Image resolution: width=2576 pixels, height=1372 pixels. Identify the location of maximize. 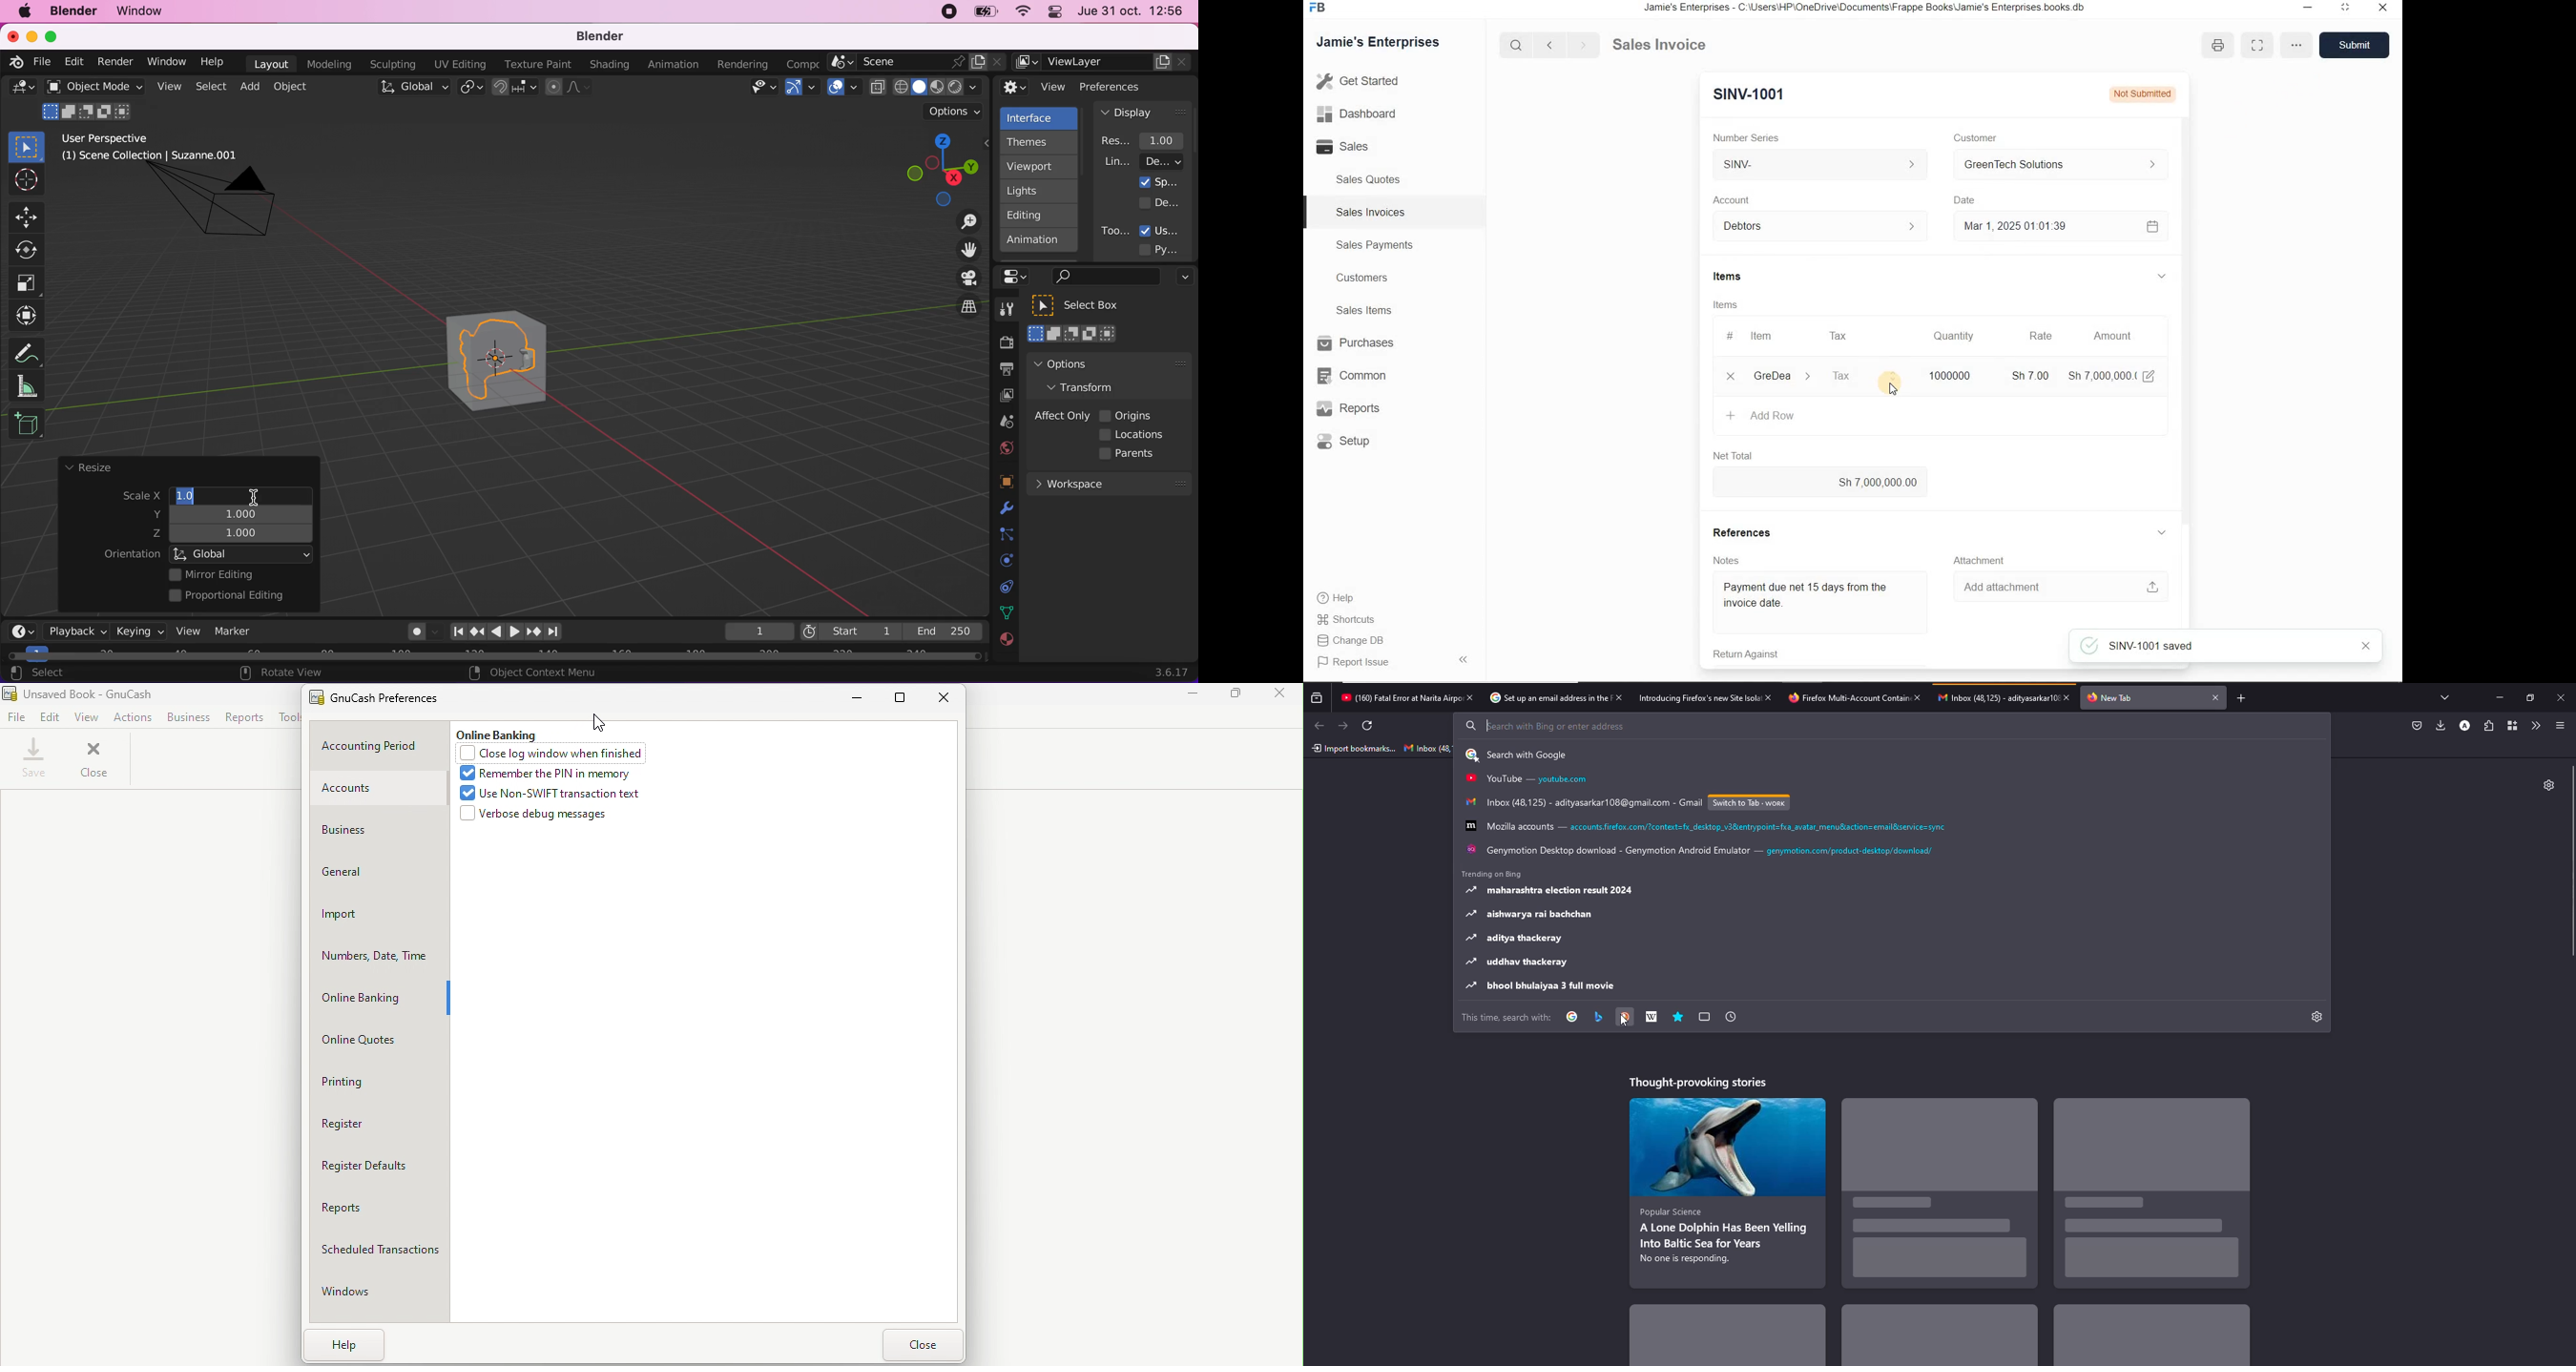
(56, 36).